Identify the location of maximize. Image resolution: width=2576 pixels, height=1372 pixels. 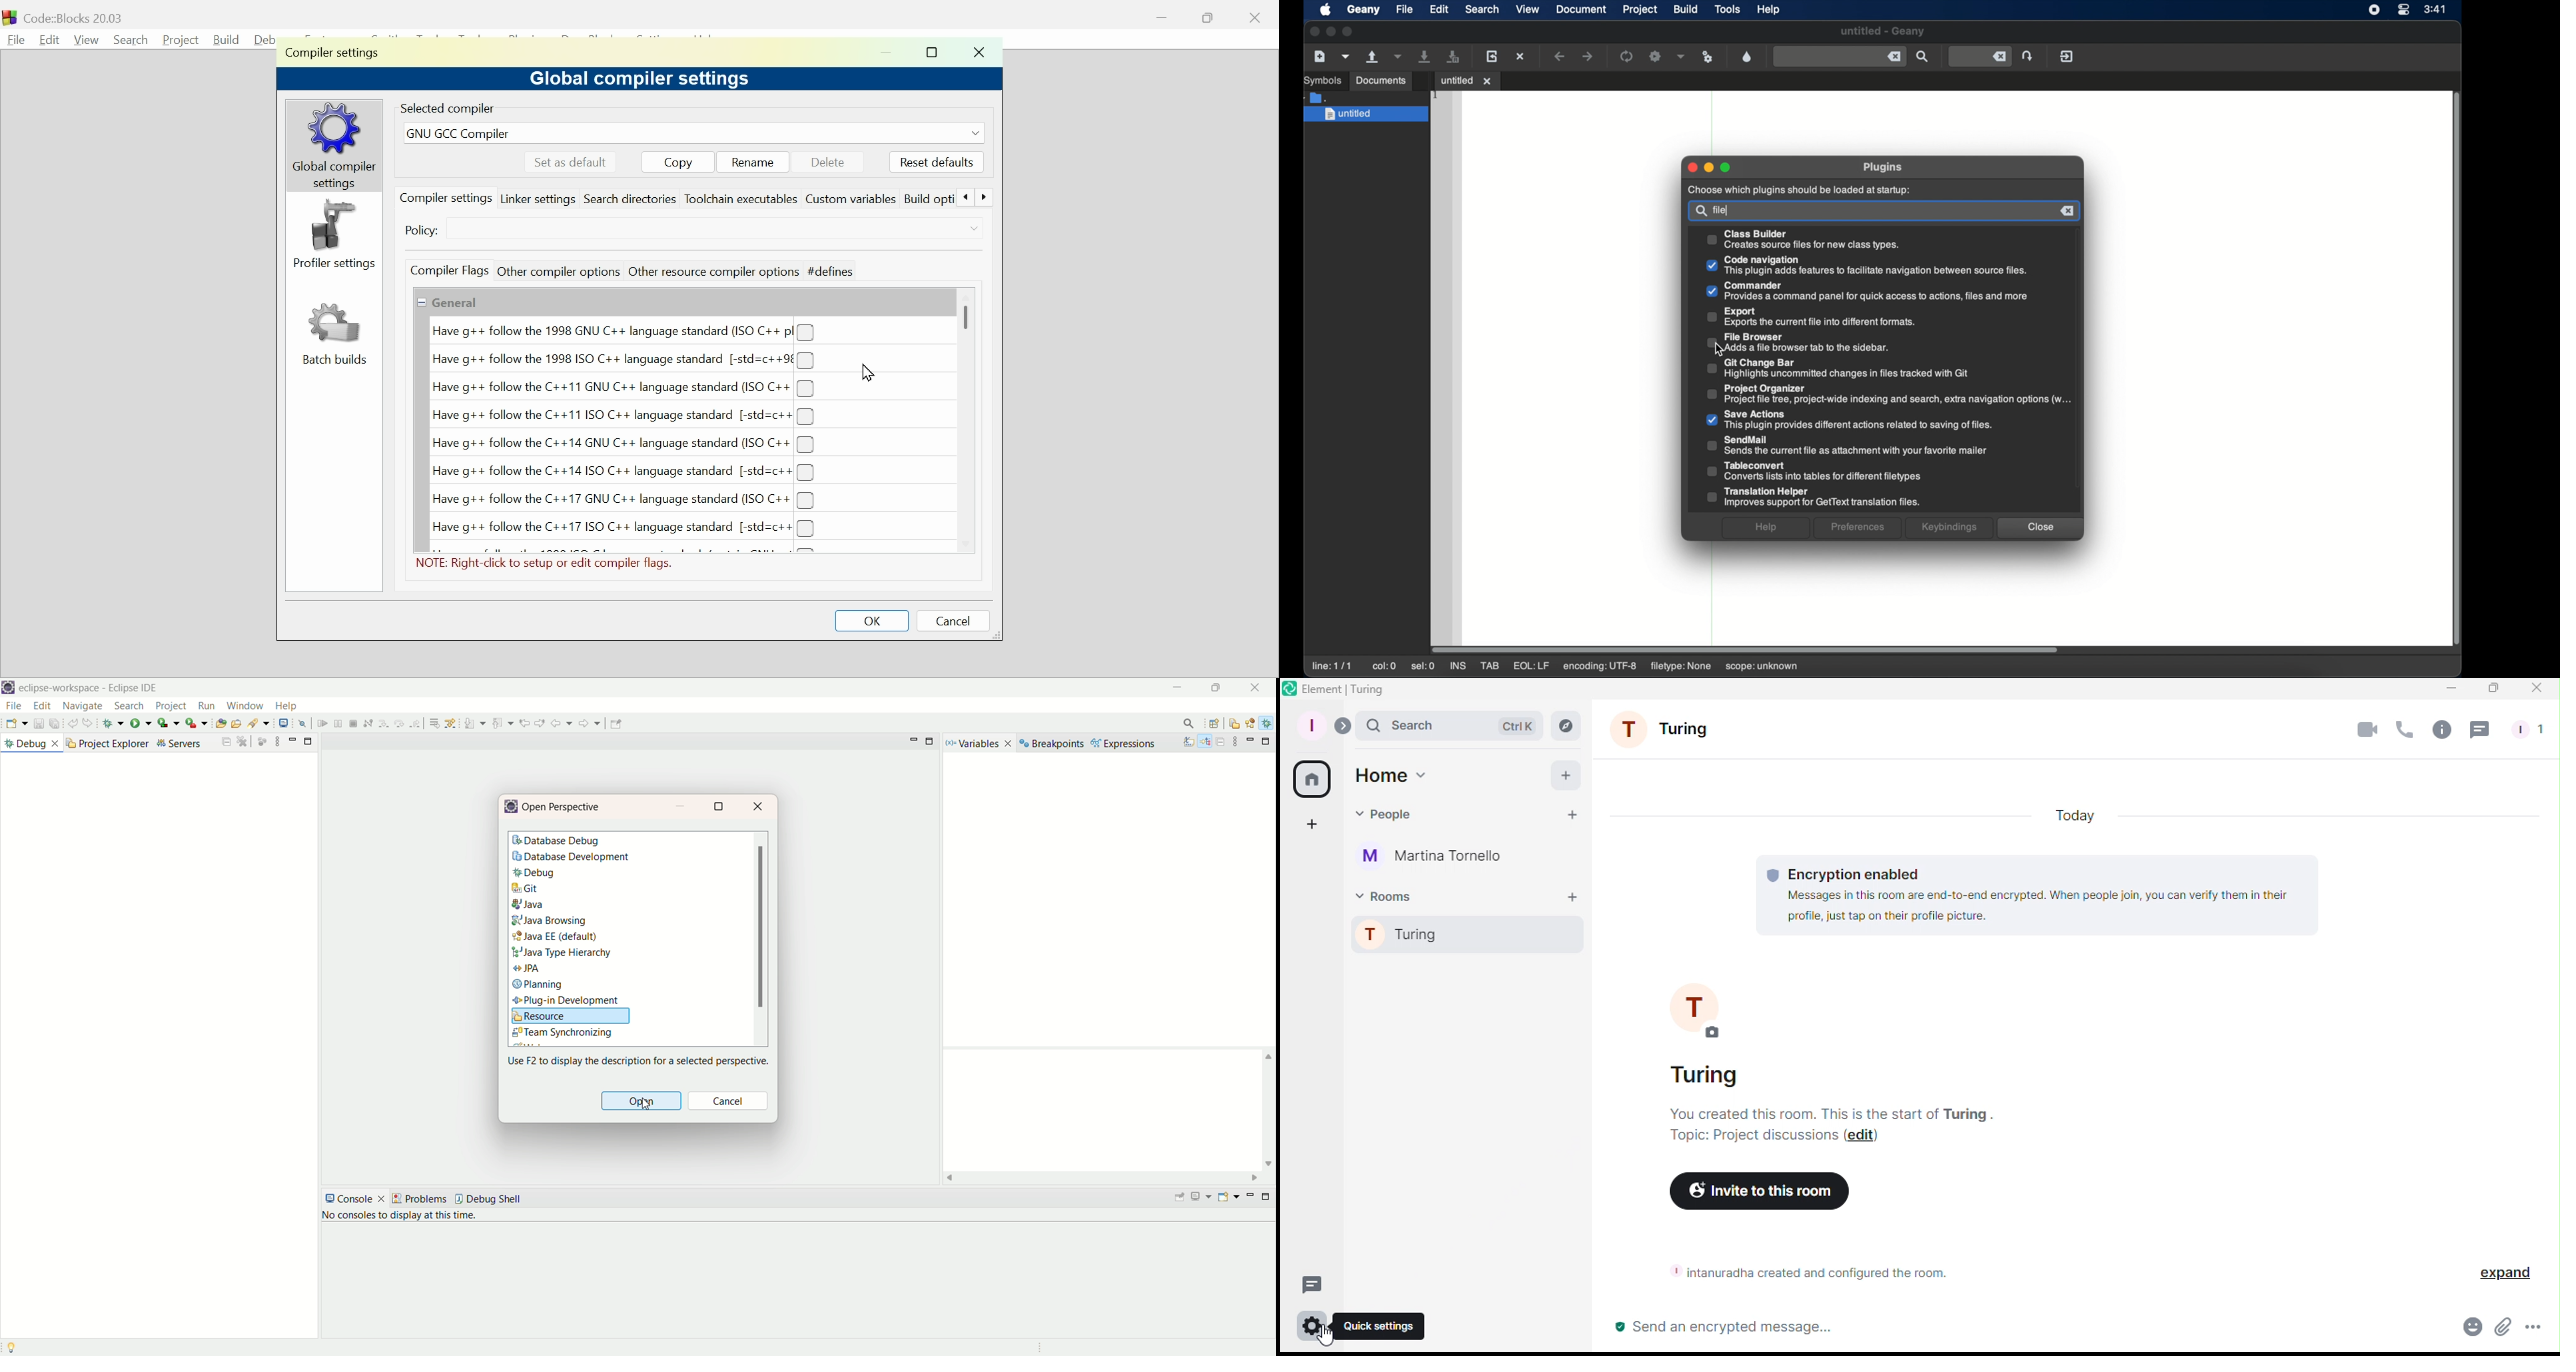
(1268, 742).